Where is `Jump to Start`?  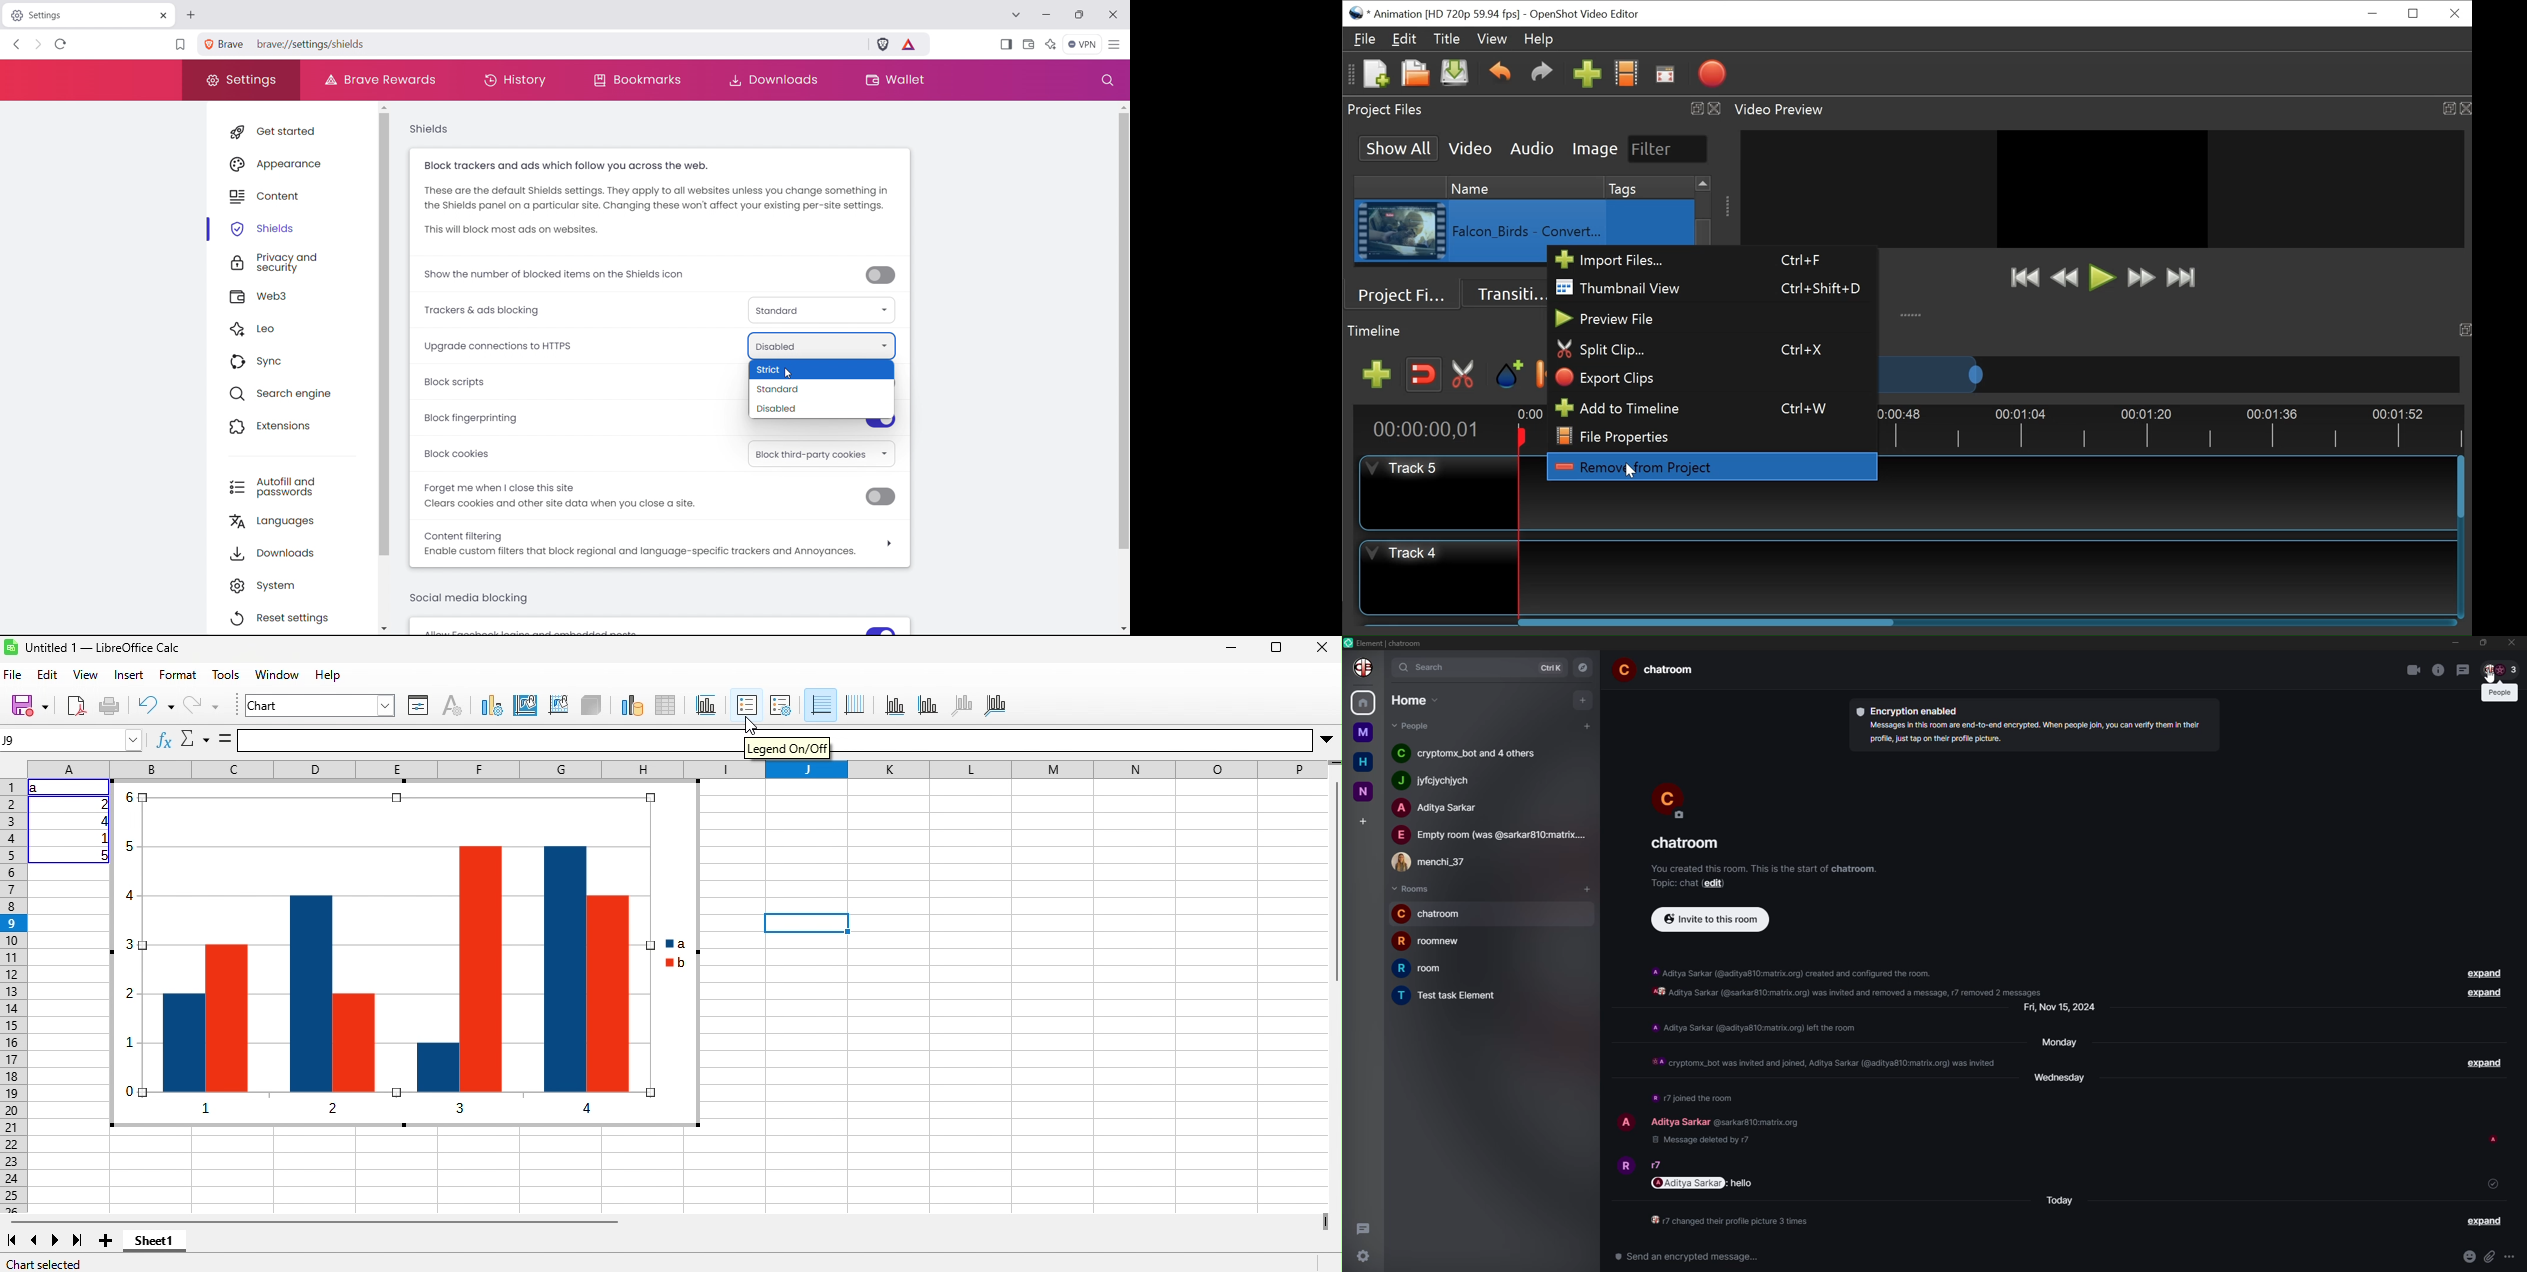 Jump to Start is located at coordinates (2025, 277).